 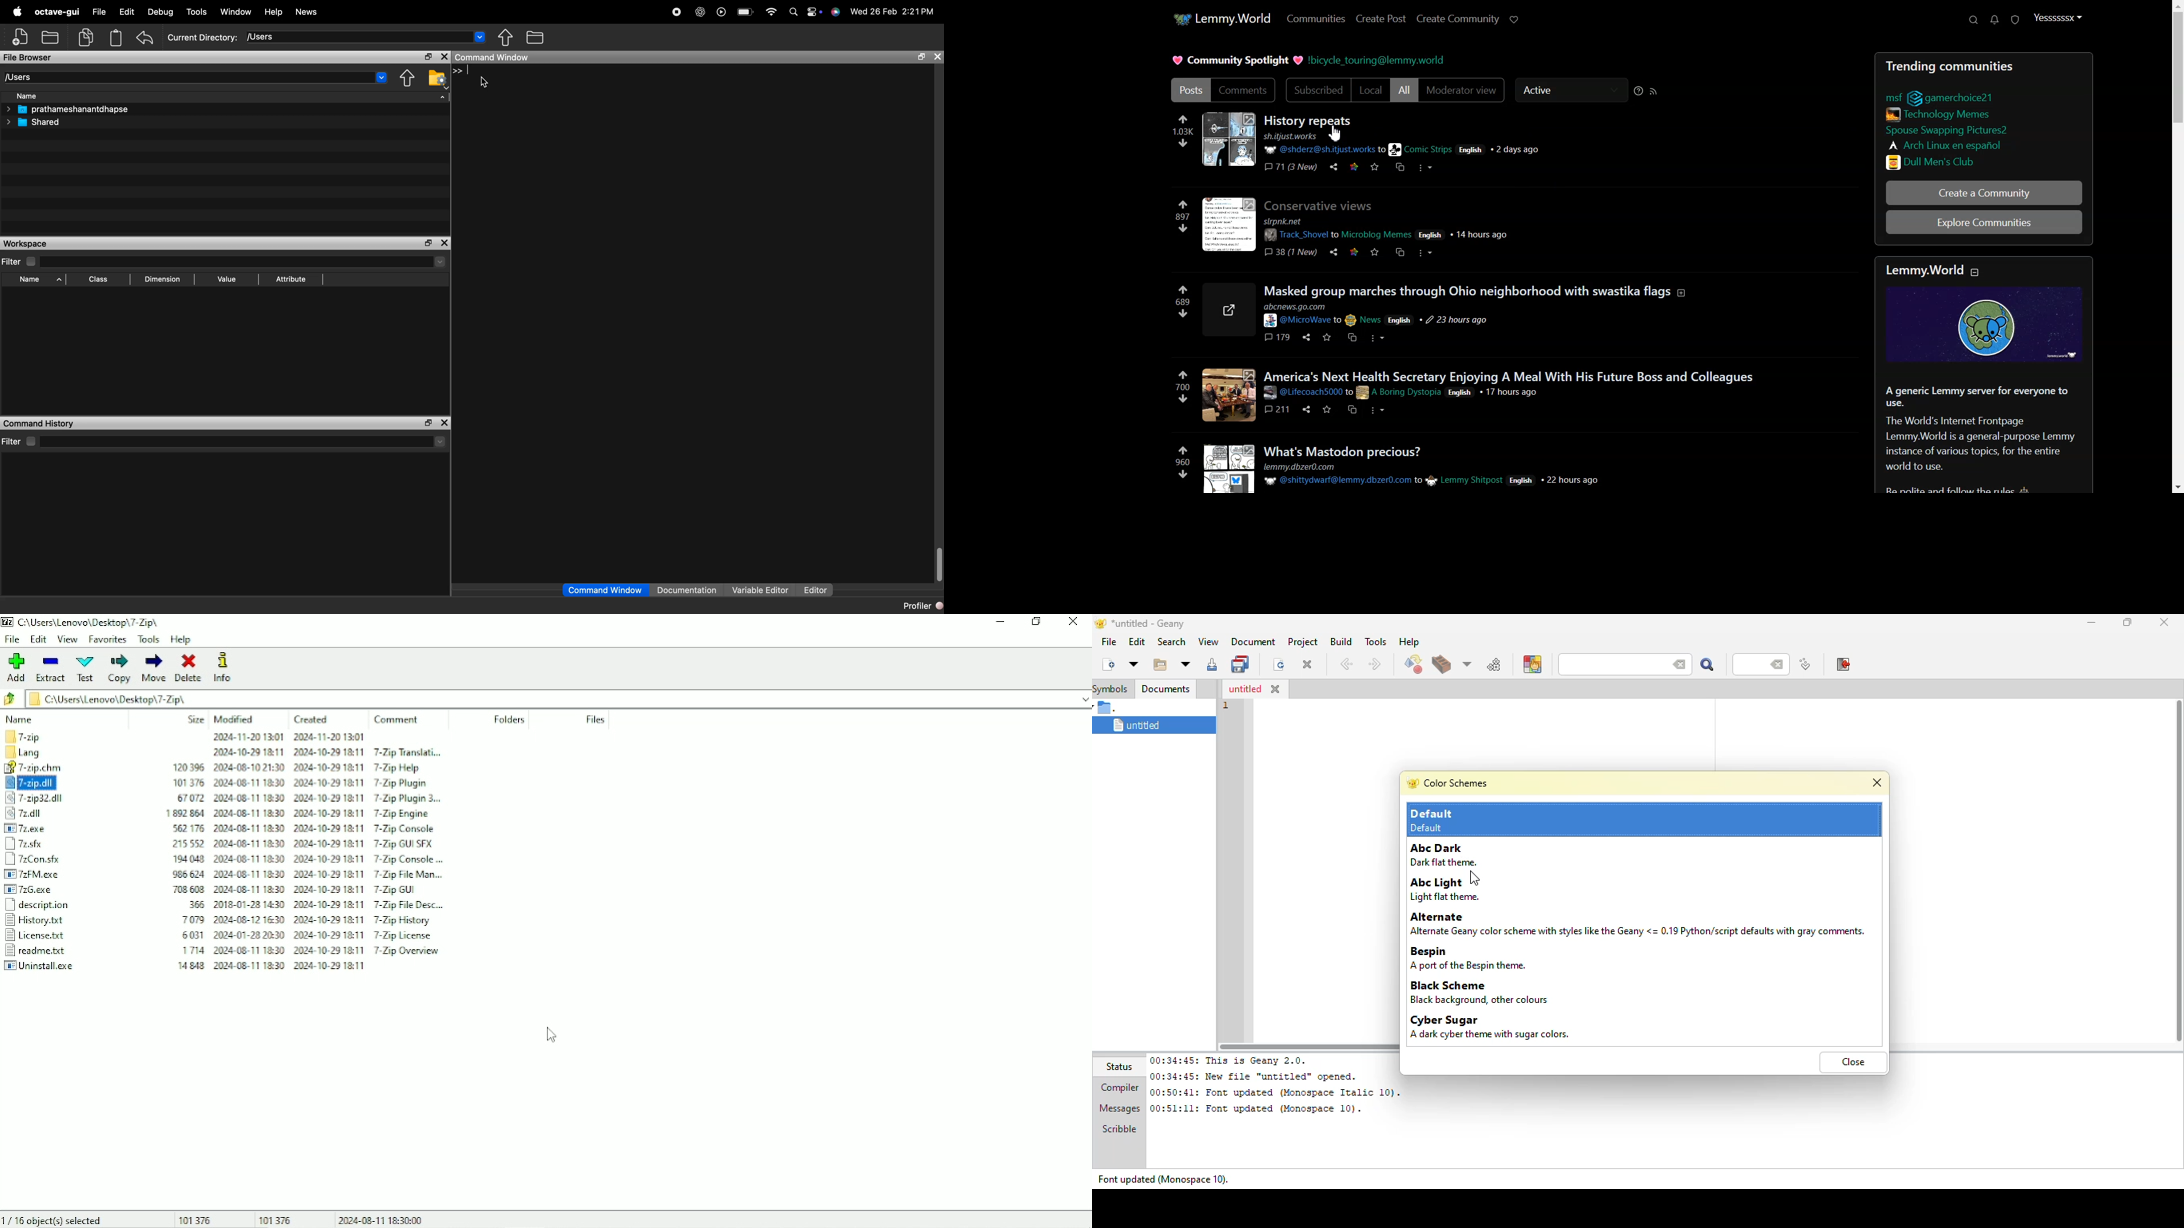 I want to click on 7-zip.dll, so click(x=50, y=784).